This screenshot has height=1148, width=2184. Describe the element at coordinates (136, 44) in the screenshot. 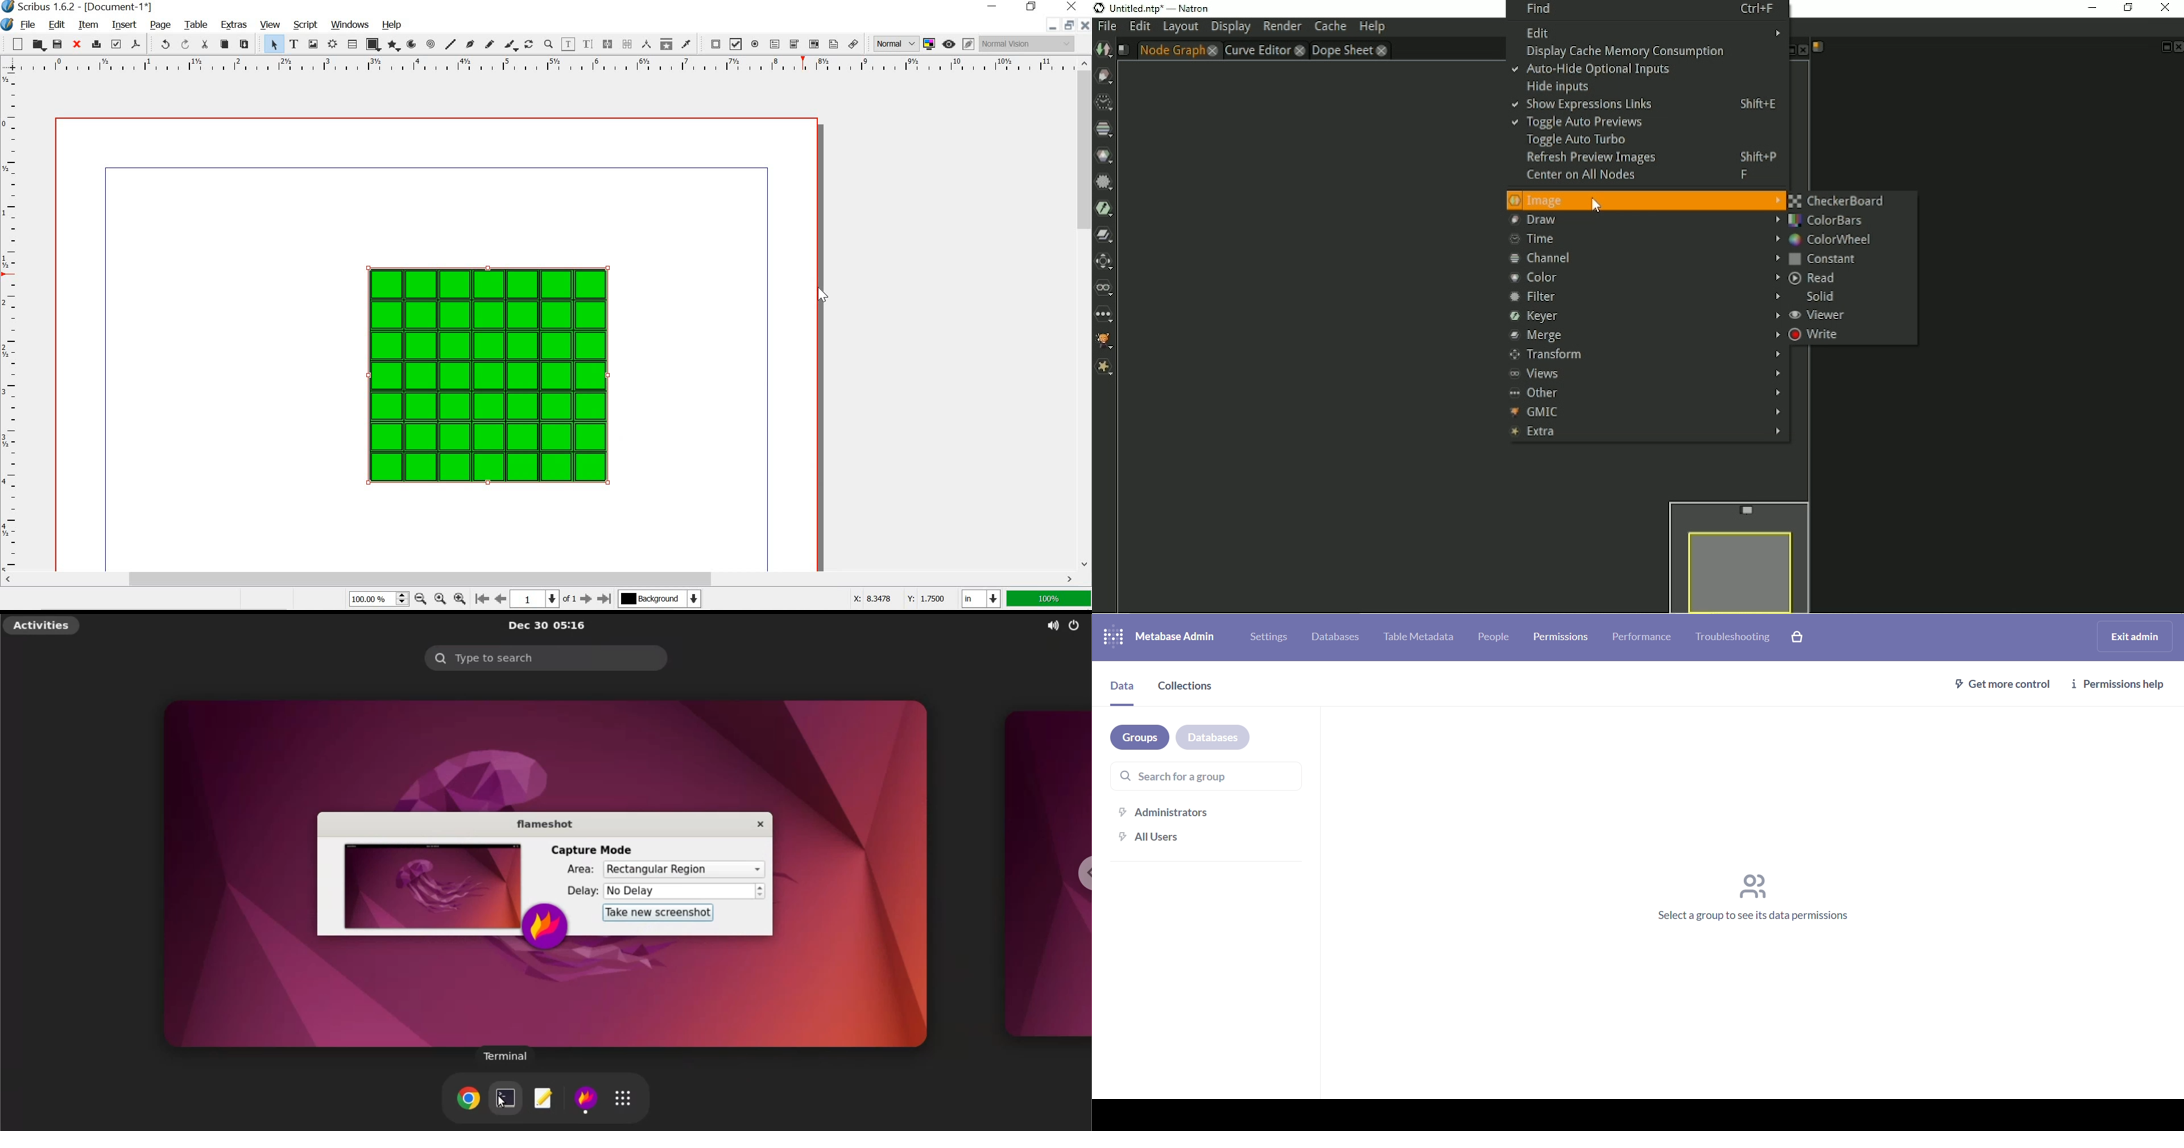

I see `save as pdf` at that location.